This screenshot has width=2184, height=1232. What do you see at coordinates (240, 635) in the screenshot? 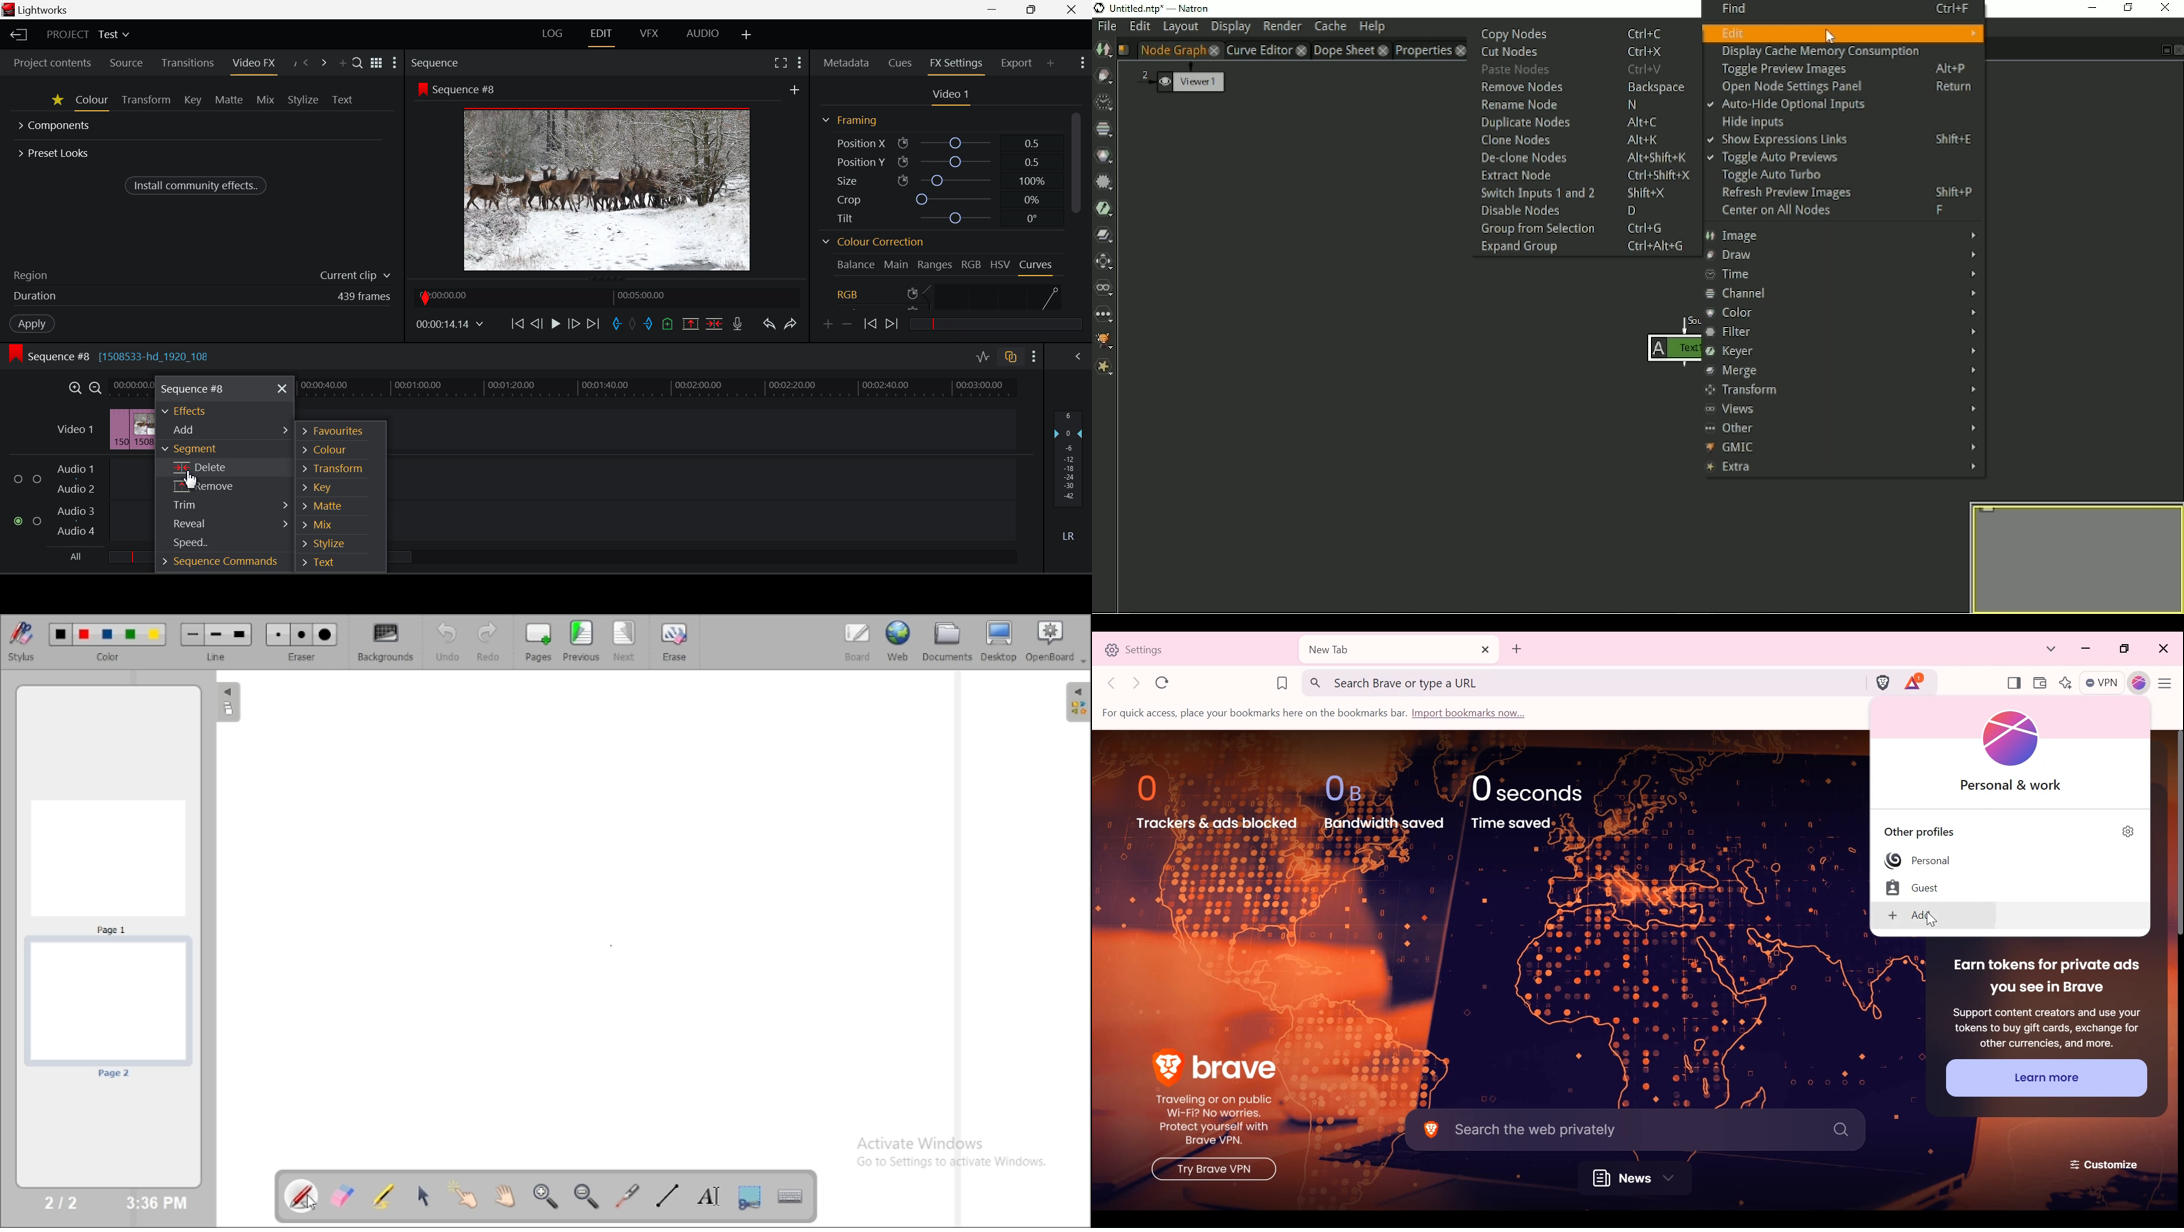
I see `Large line` at bounding box center [240, 635].